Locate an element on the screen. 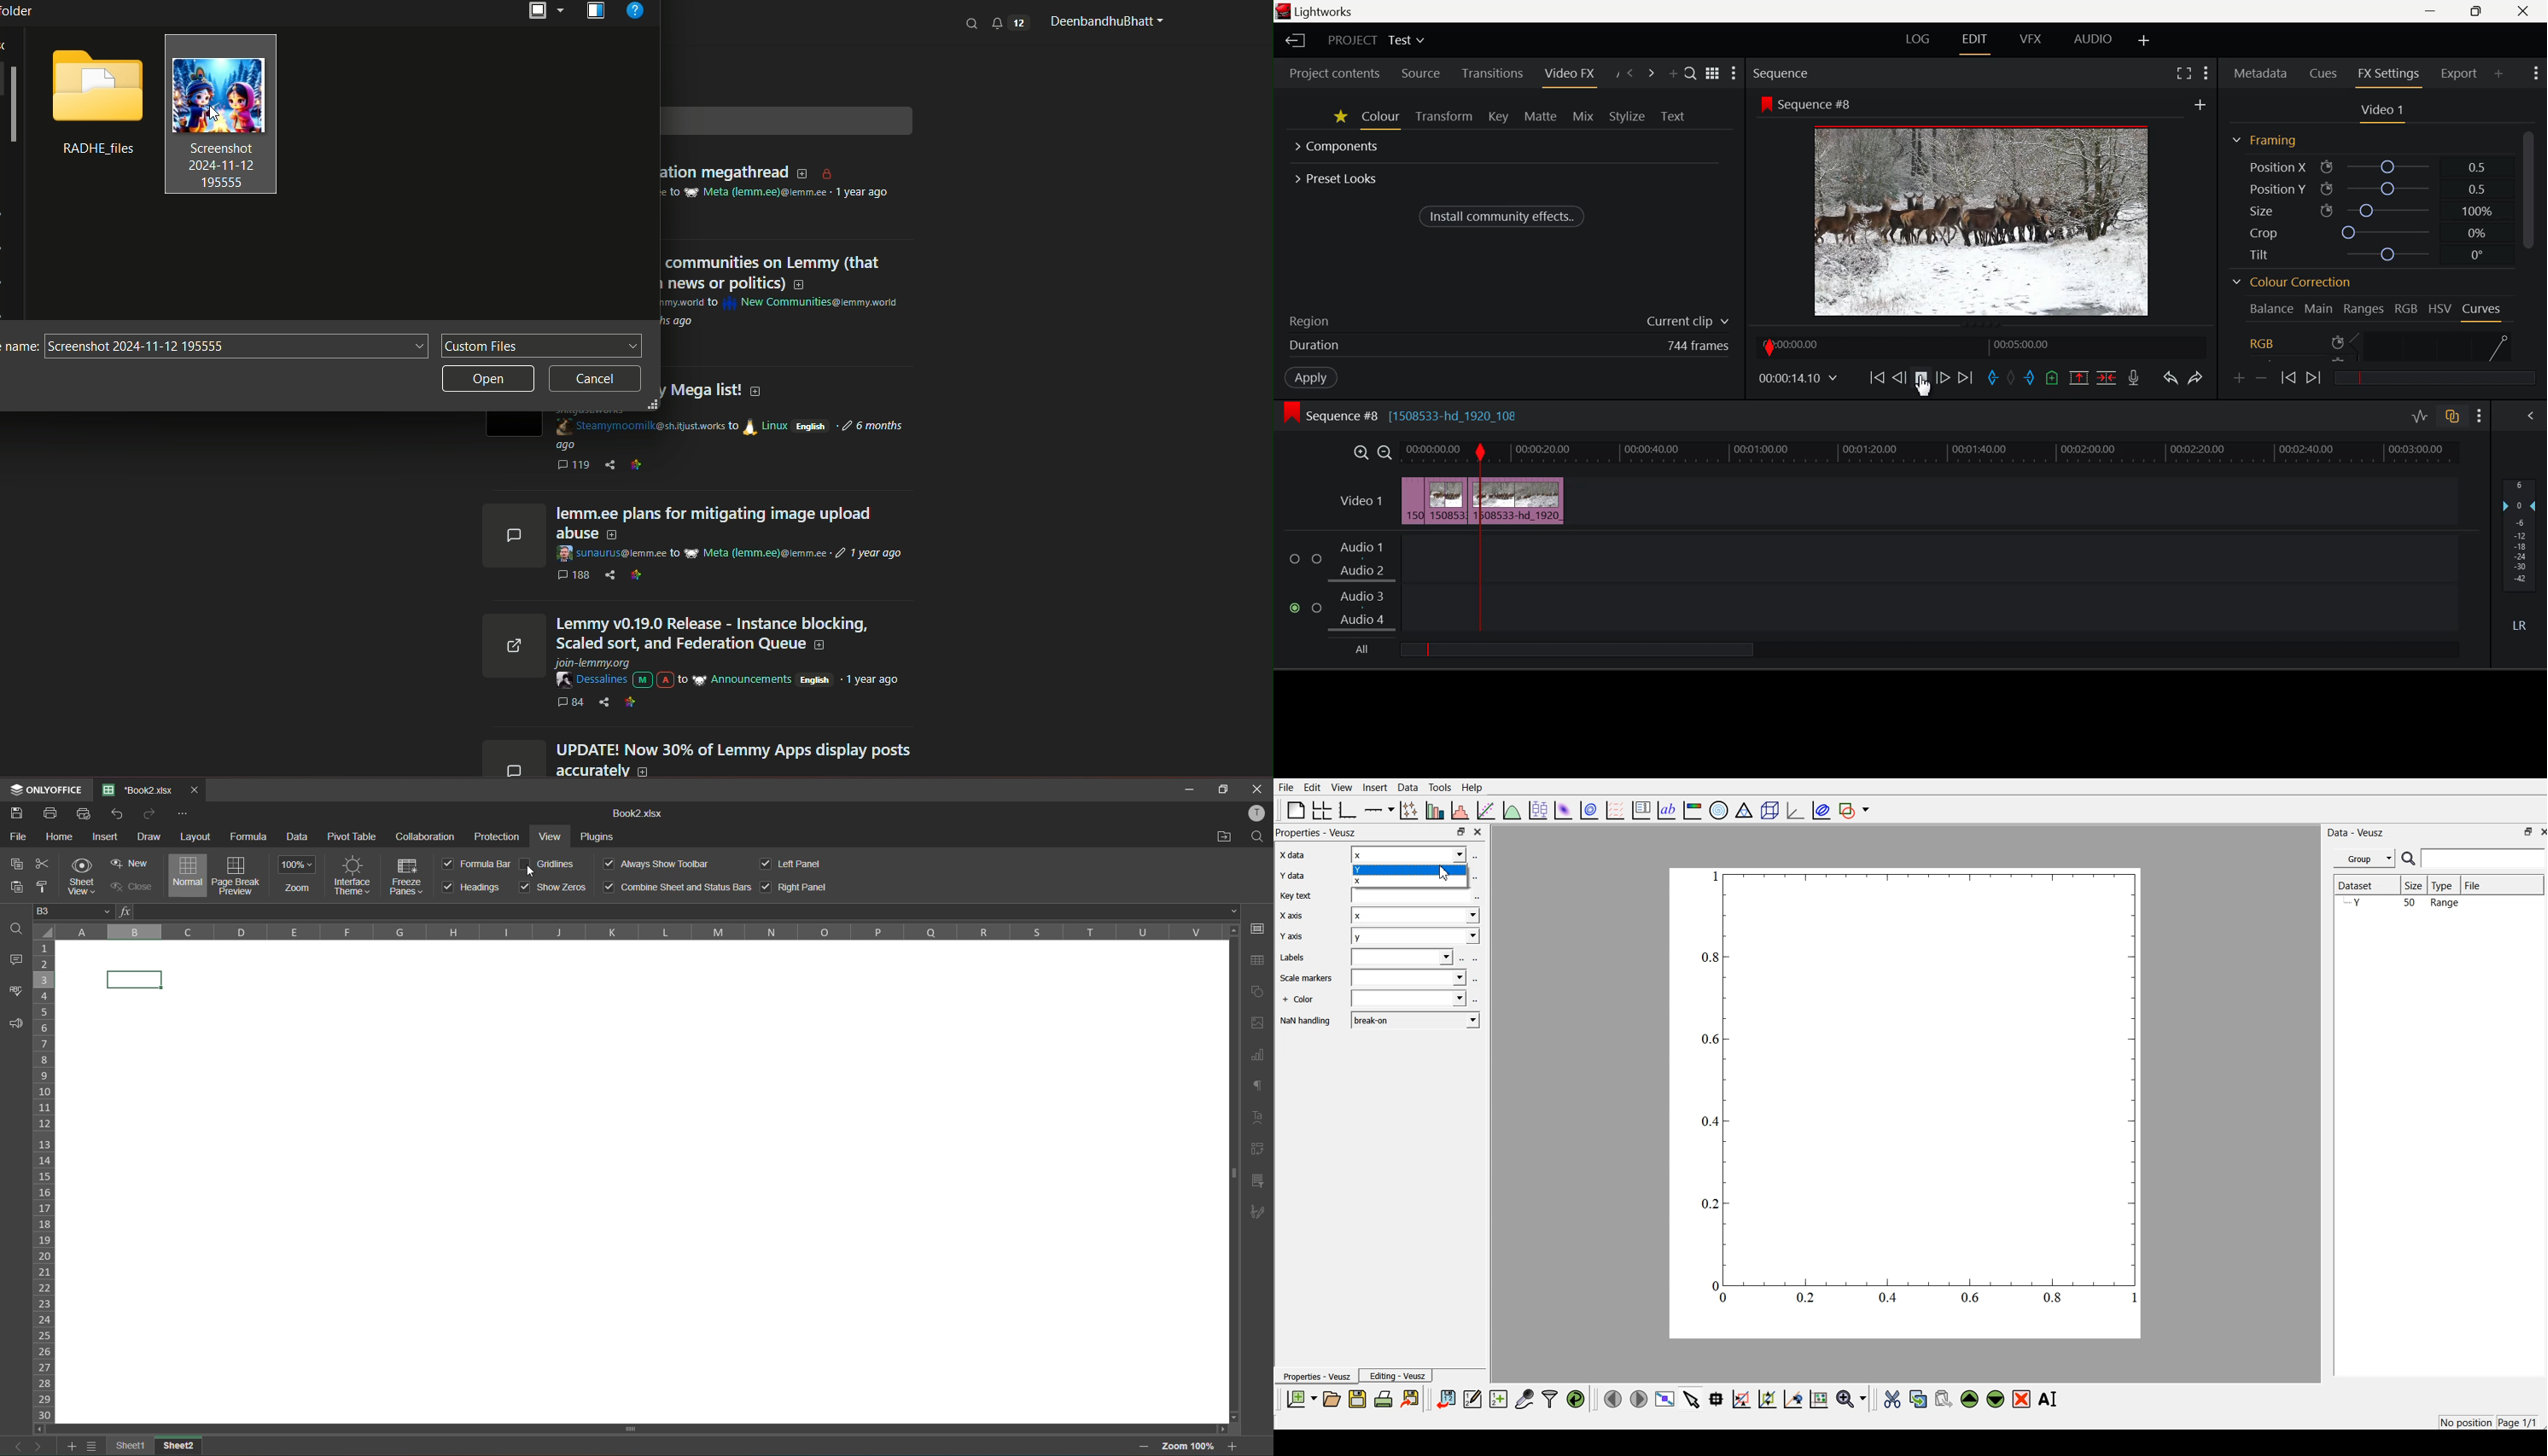  ‘Scale markers field is located at coordinates (1408, 979).